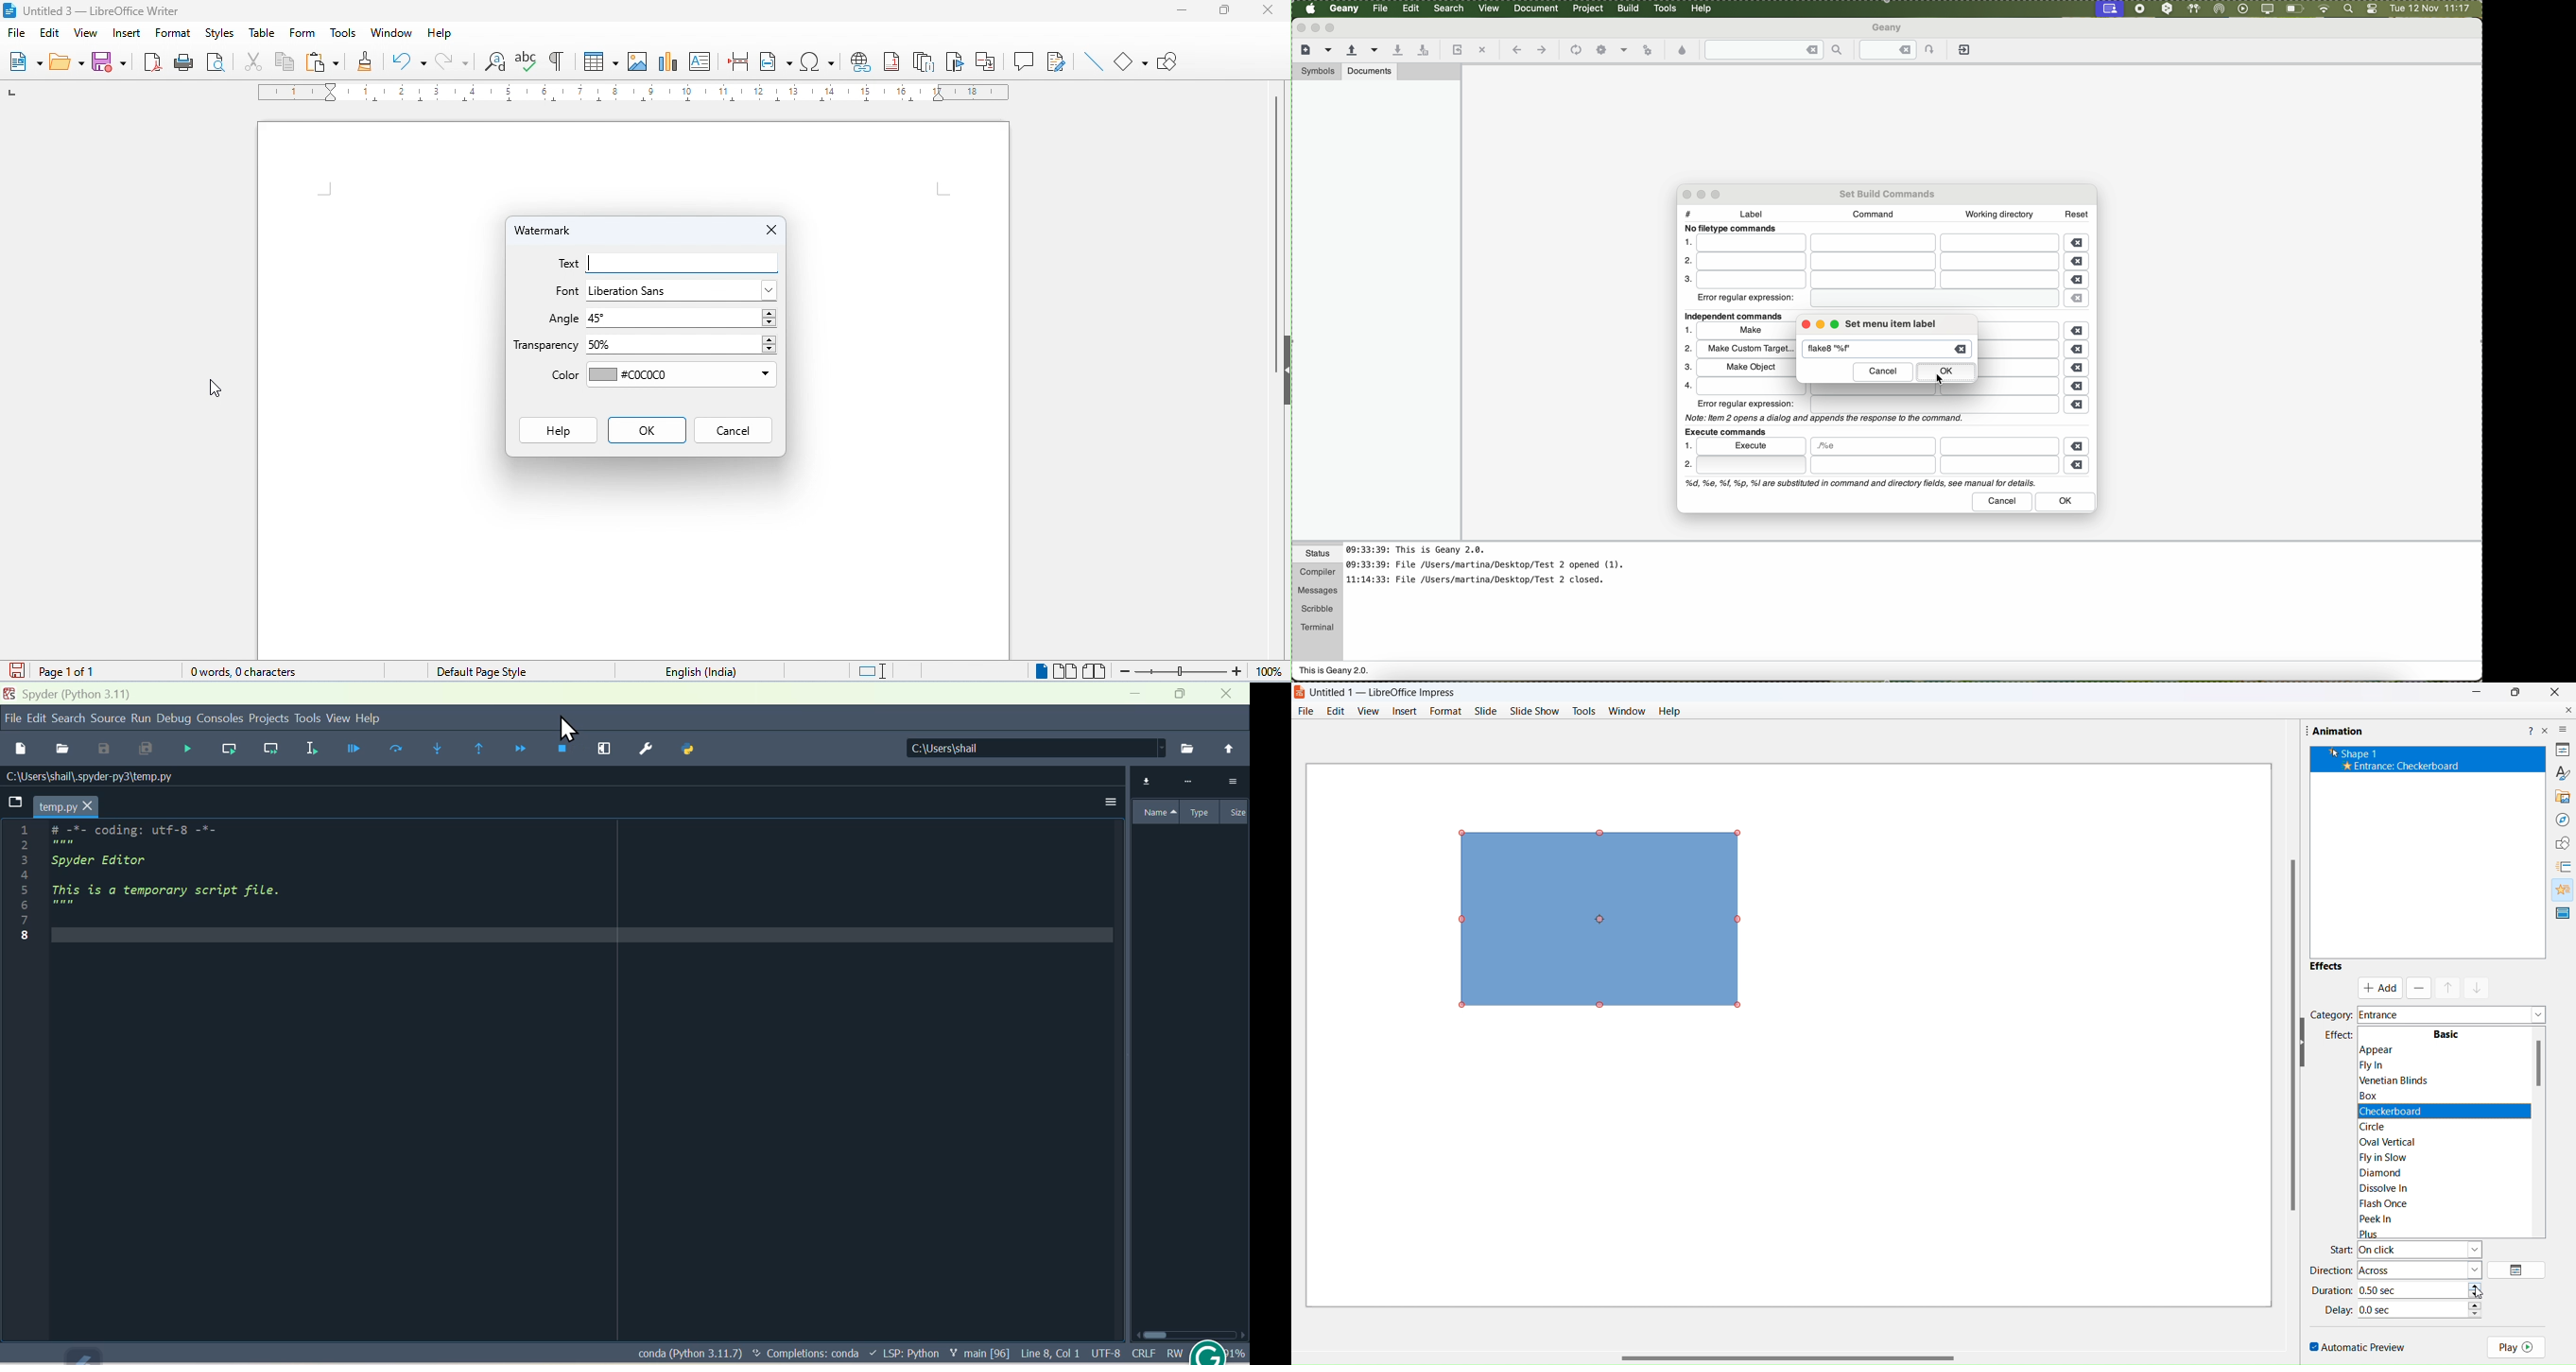 The image size is (2576, 1372). What do you see at coordinates (67, 61) in the screenshot?
I see `open` at bounding box center [67, 61].